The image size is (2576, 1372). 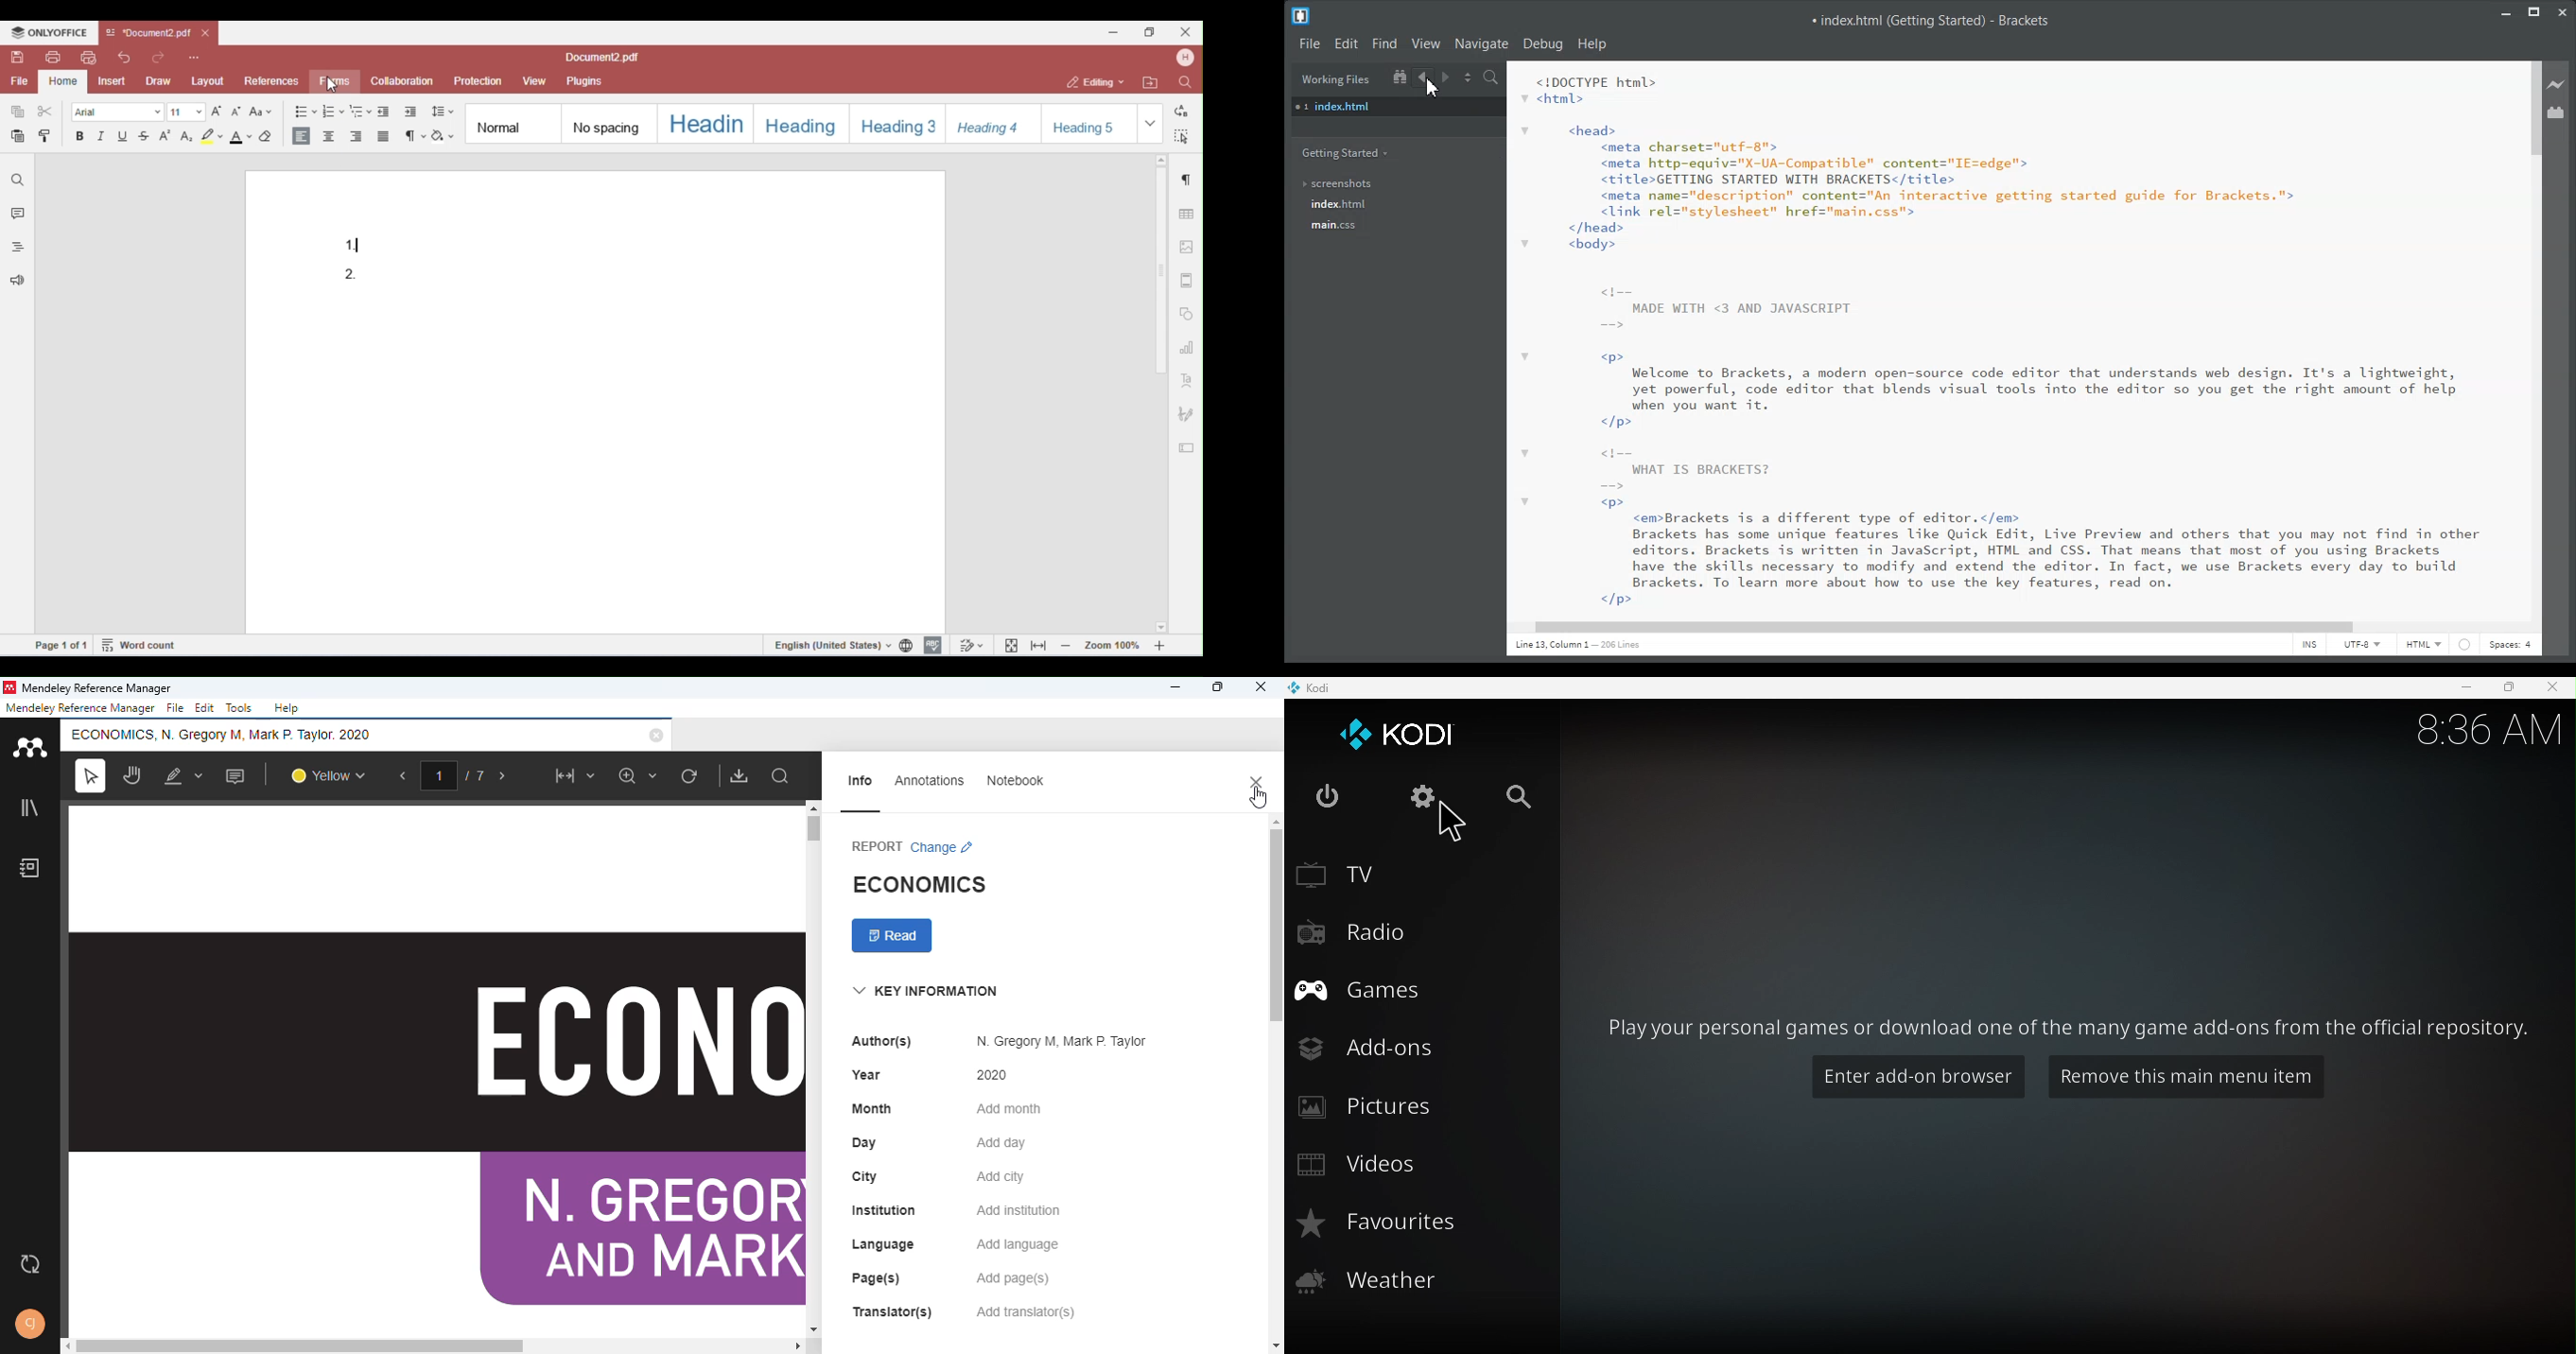 I want to click on institution, so click(x=883, y=1210).